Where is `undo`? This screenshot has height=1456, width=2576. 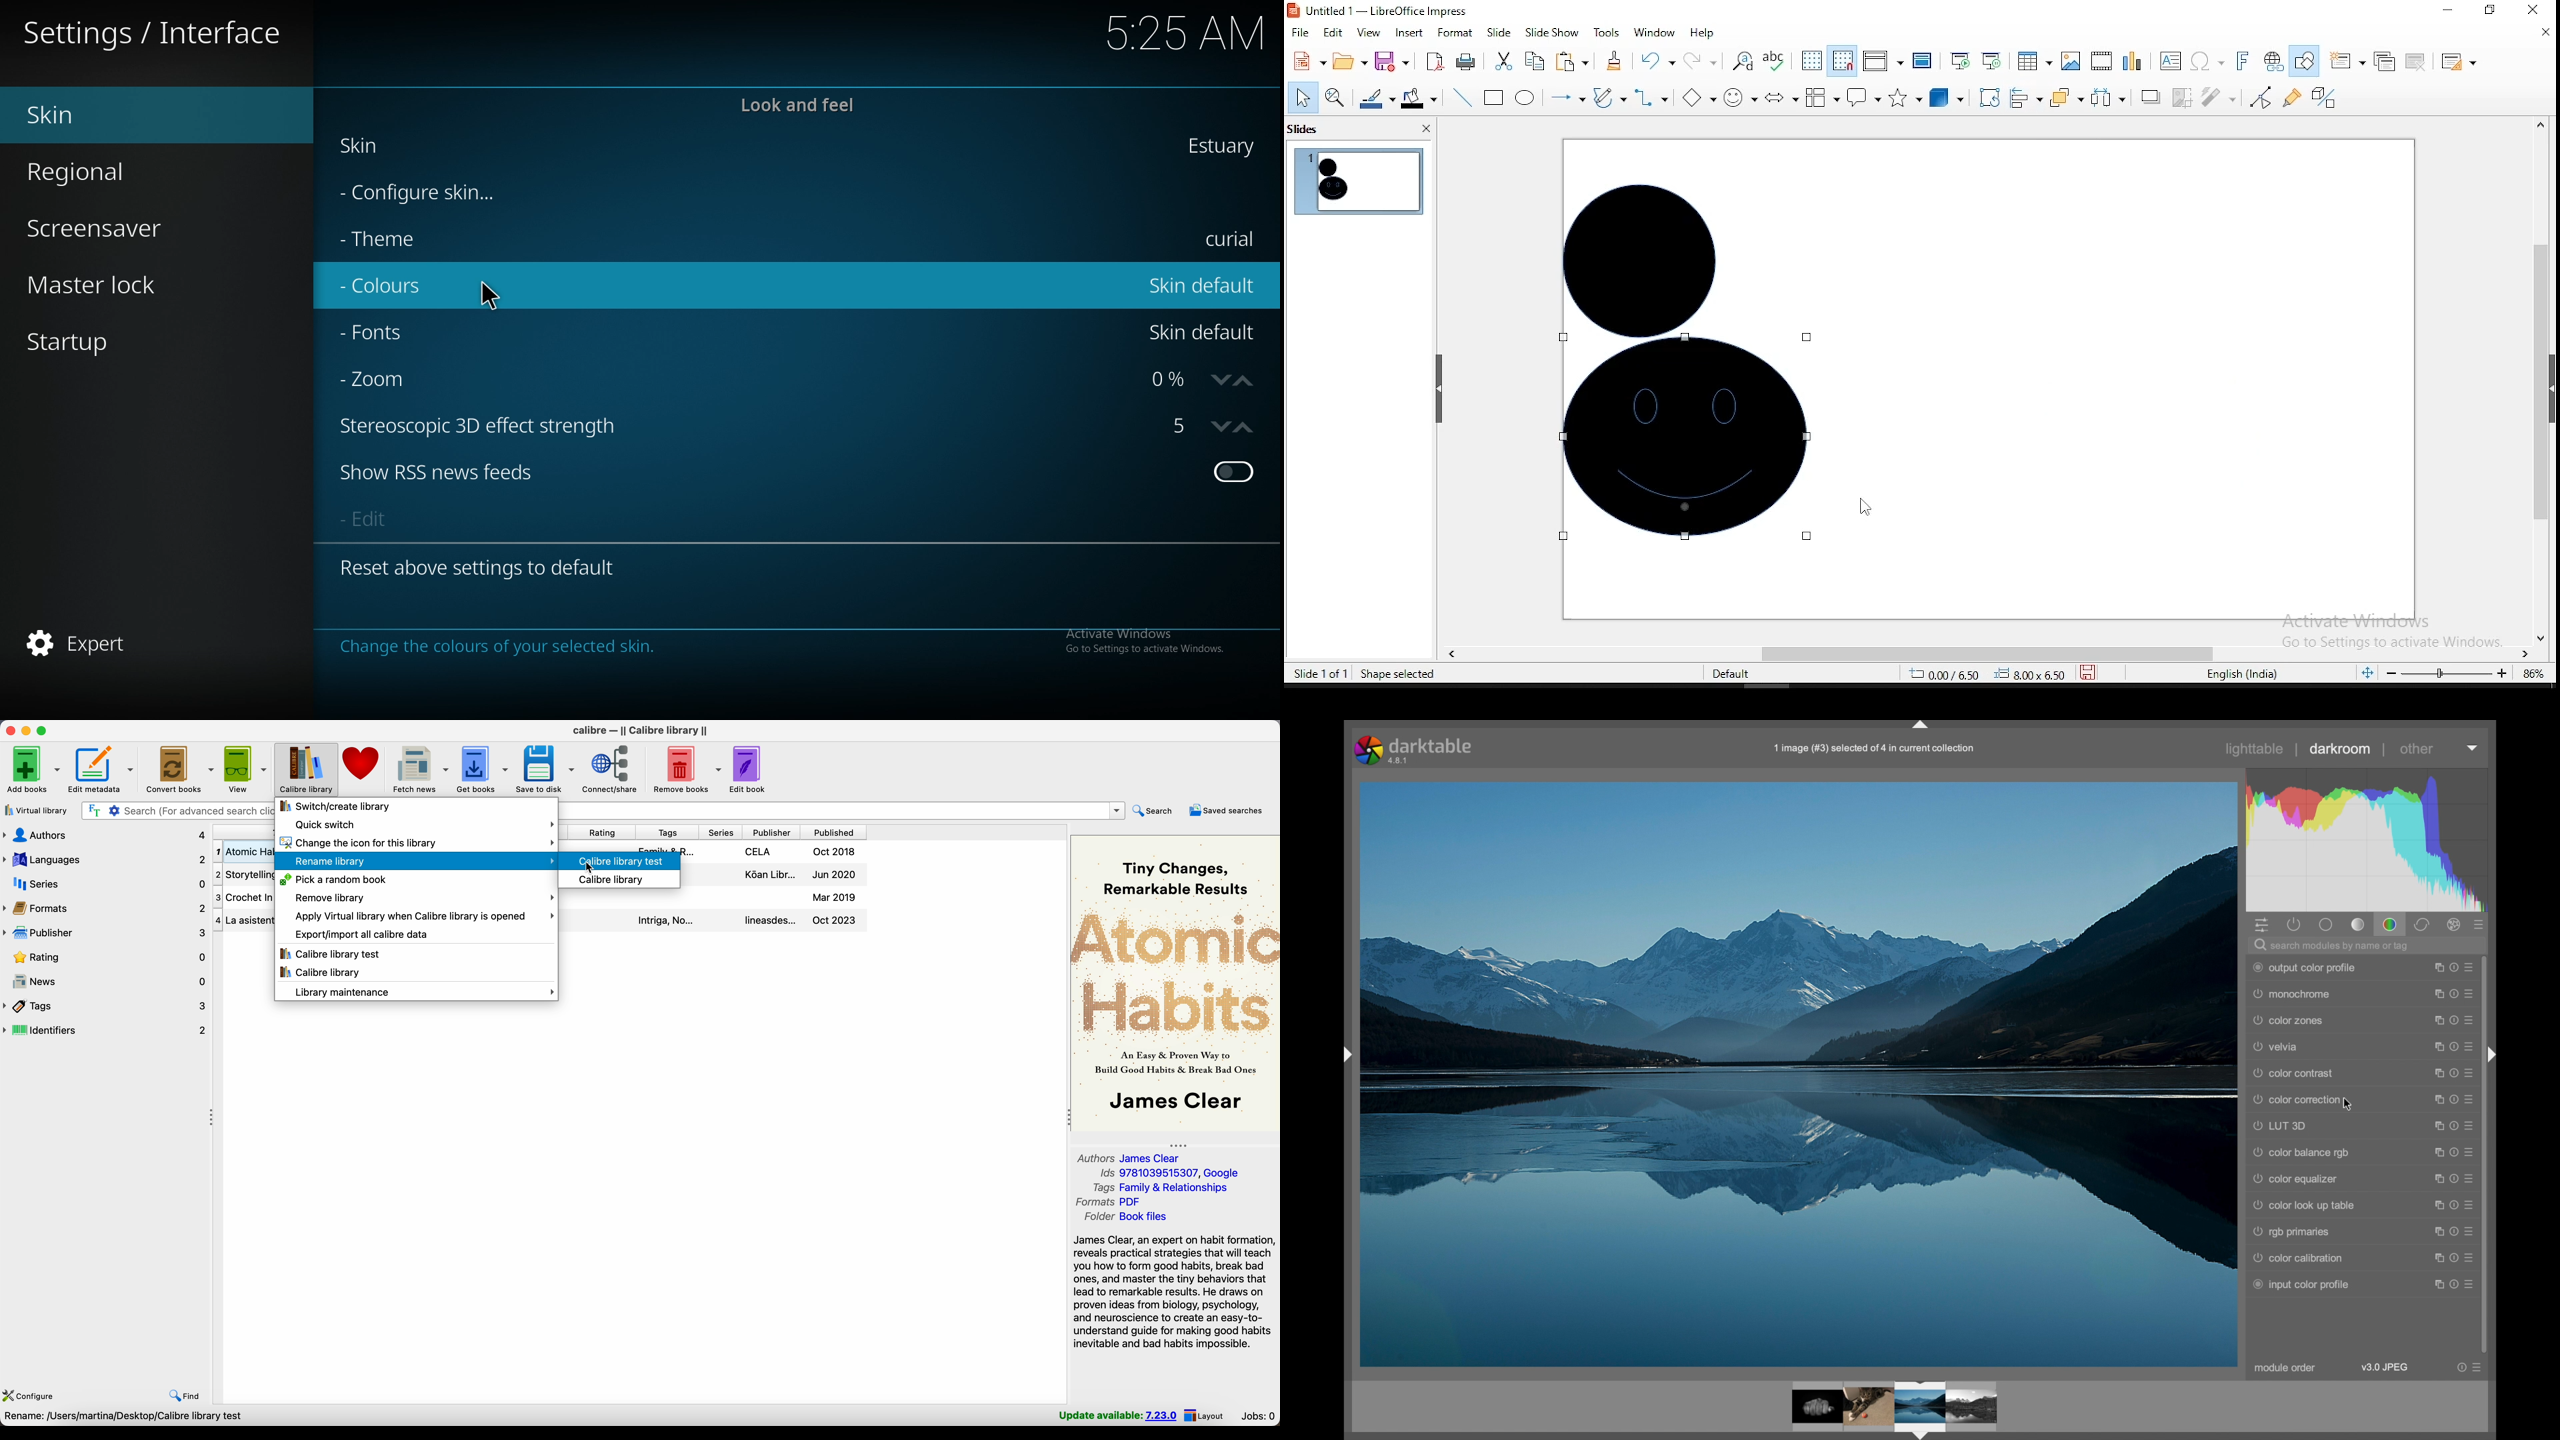 undo is located at coordinates (1657, 61).